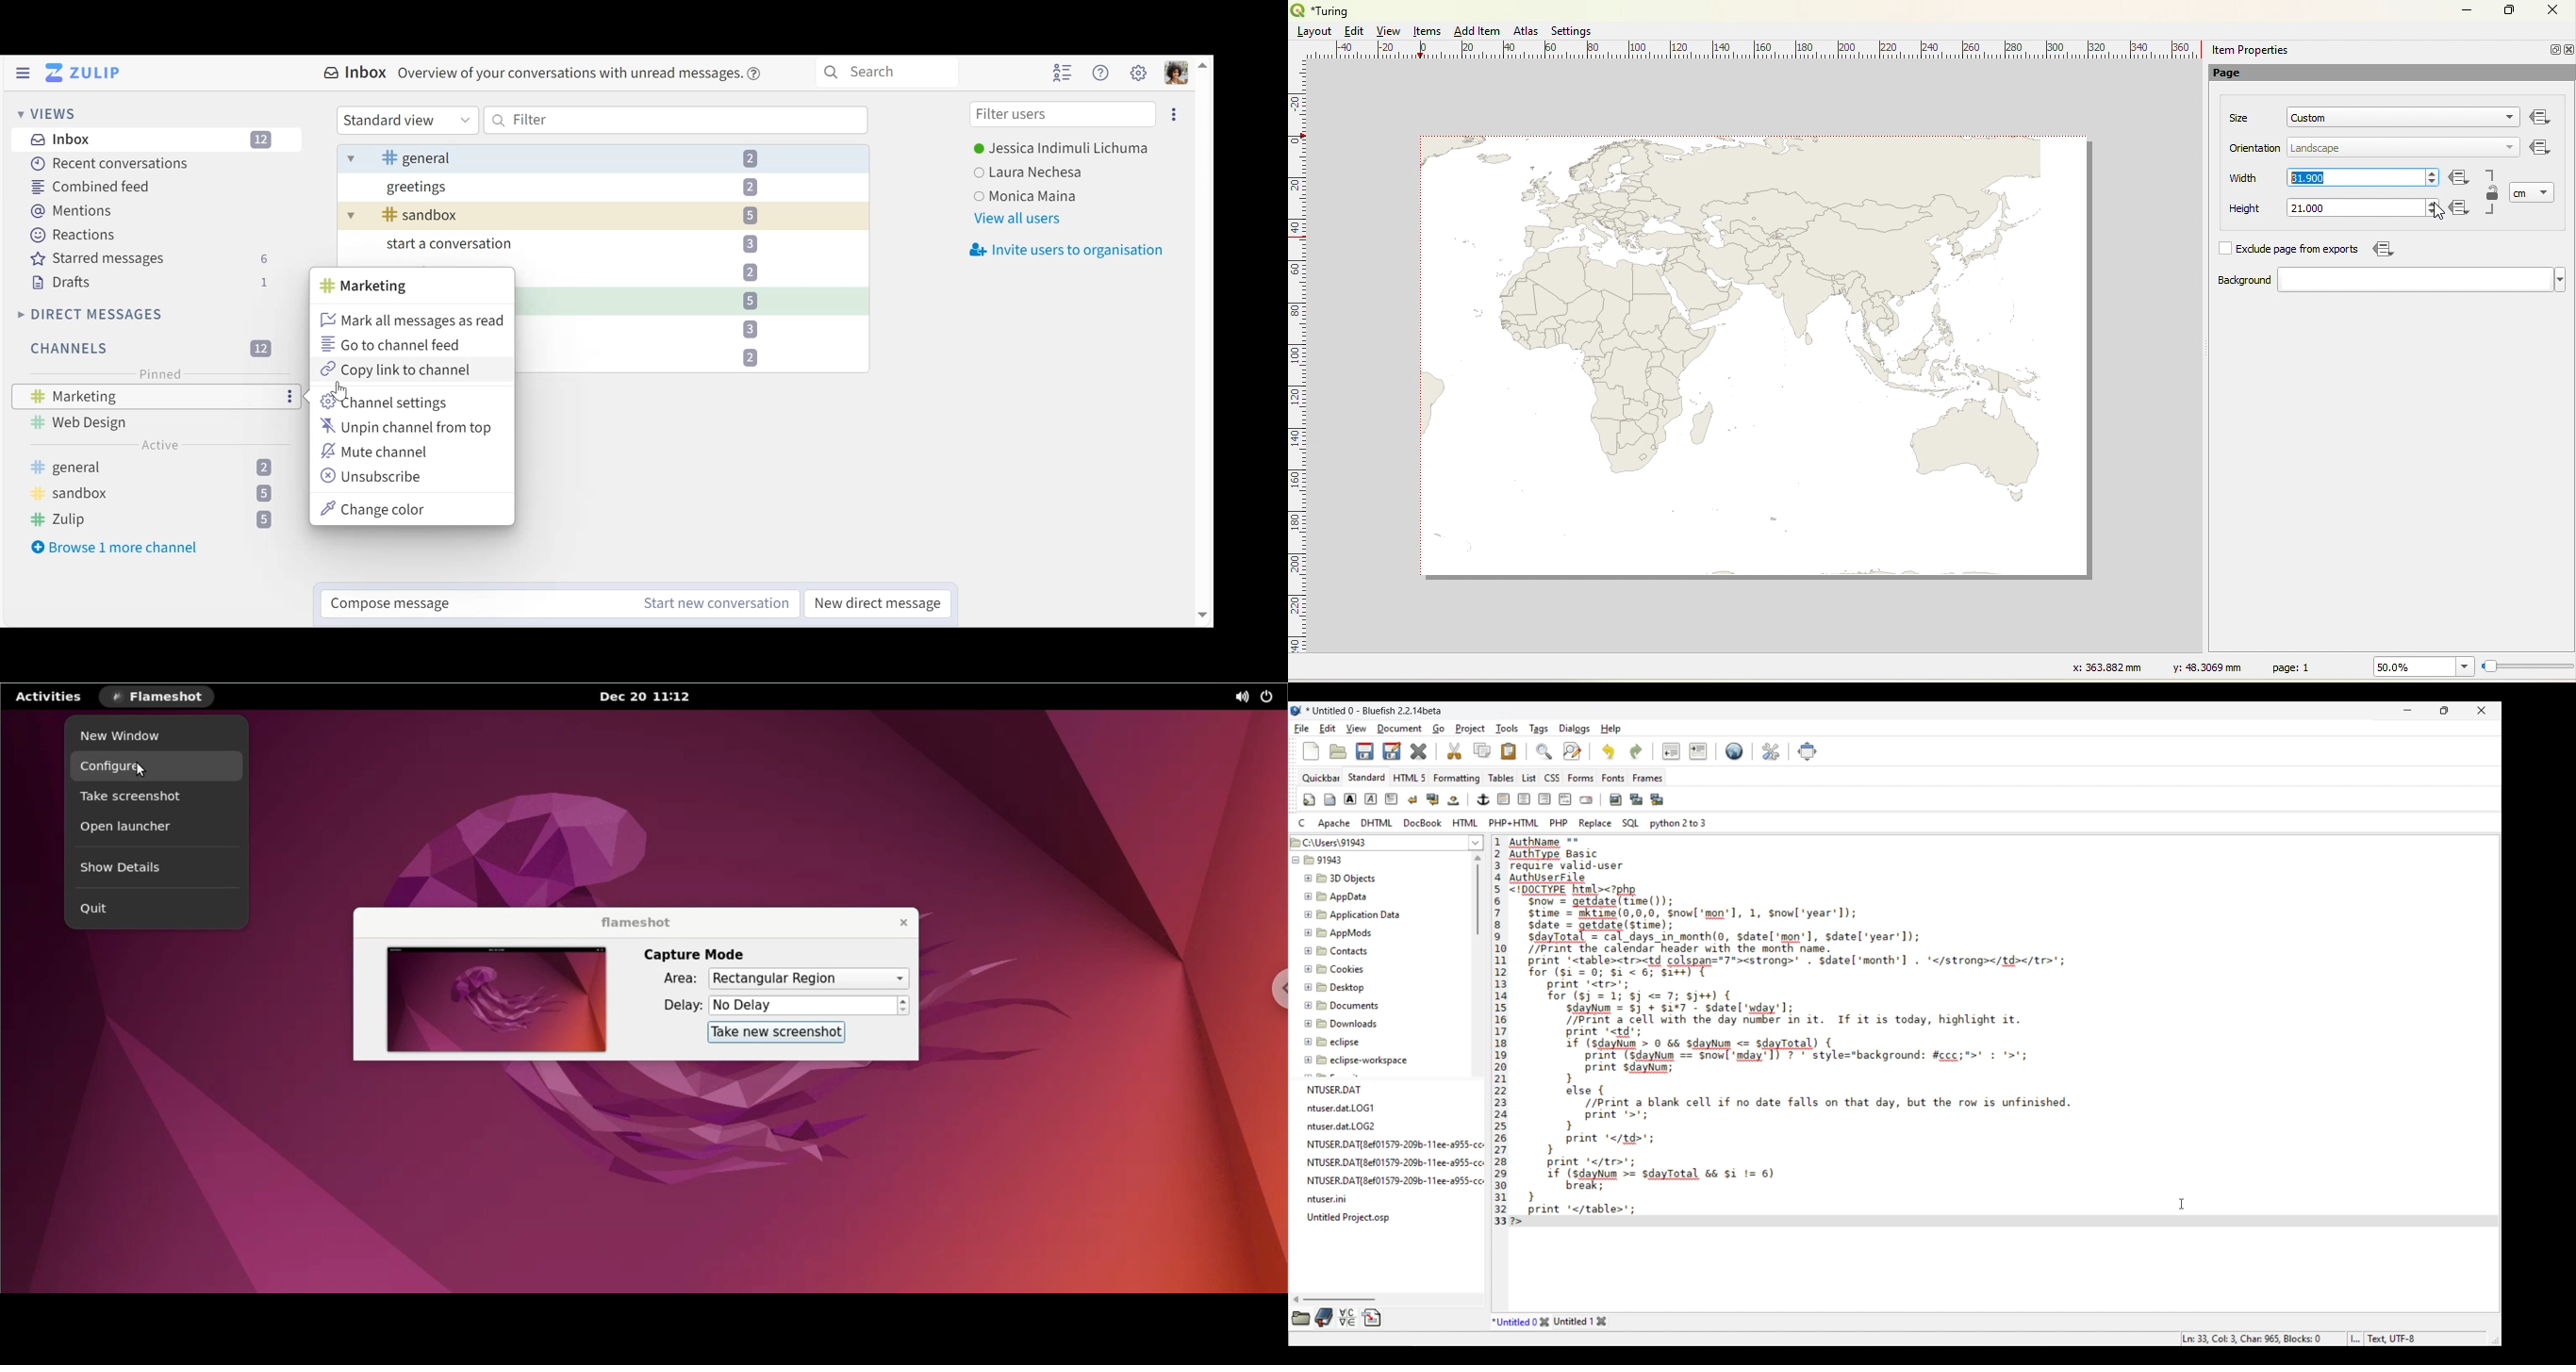 Image resolution: width=2576 pixels, height=1372 pixels. Describe the element at coordinates (1760, 51) in the screenshot. I see `Ruler` at that location.